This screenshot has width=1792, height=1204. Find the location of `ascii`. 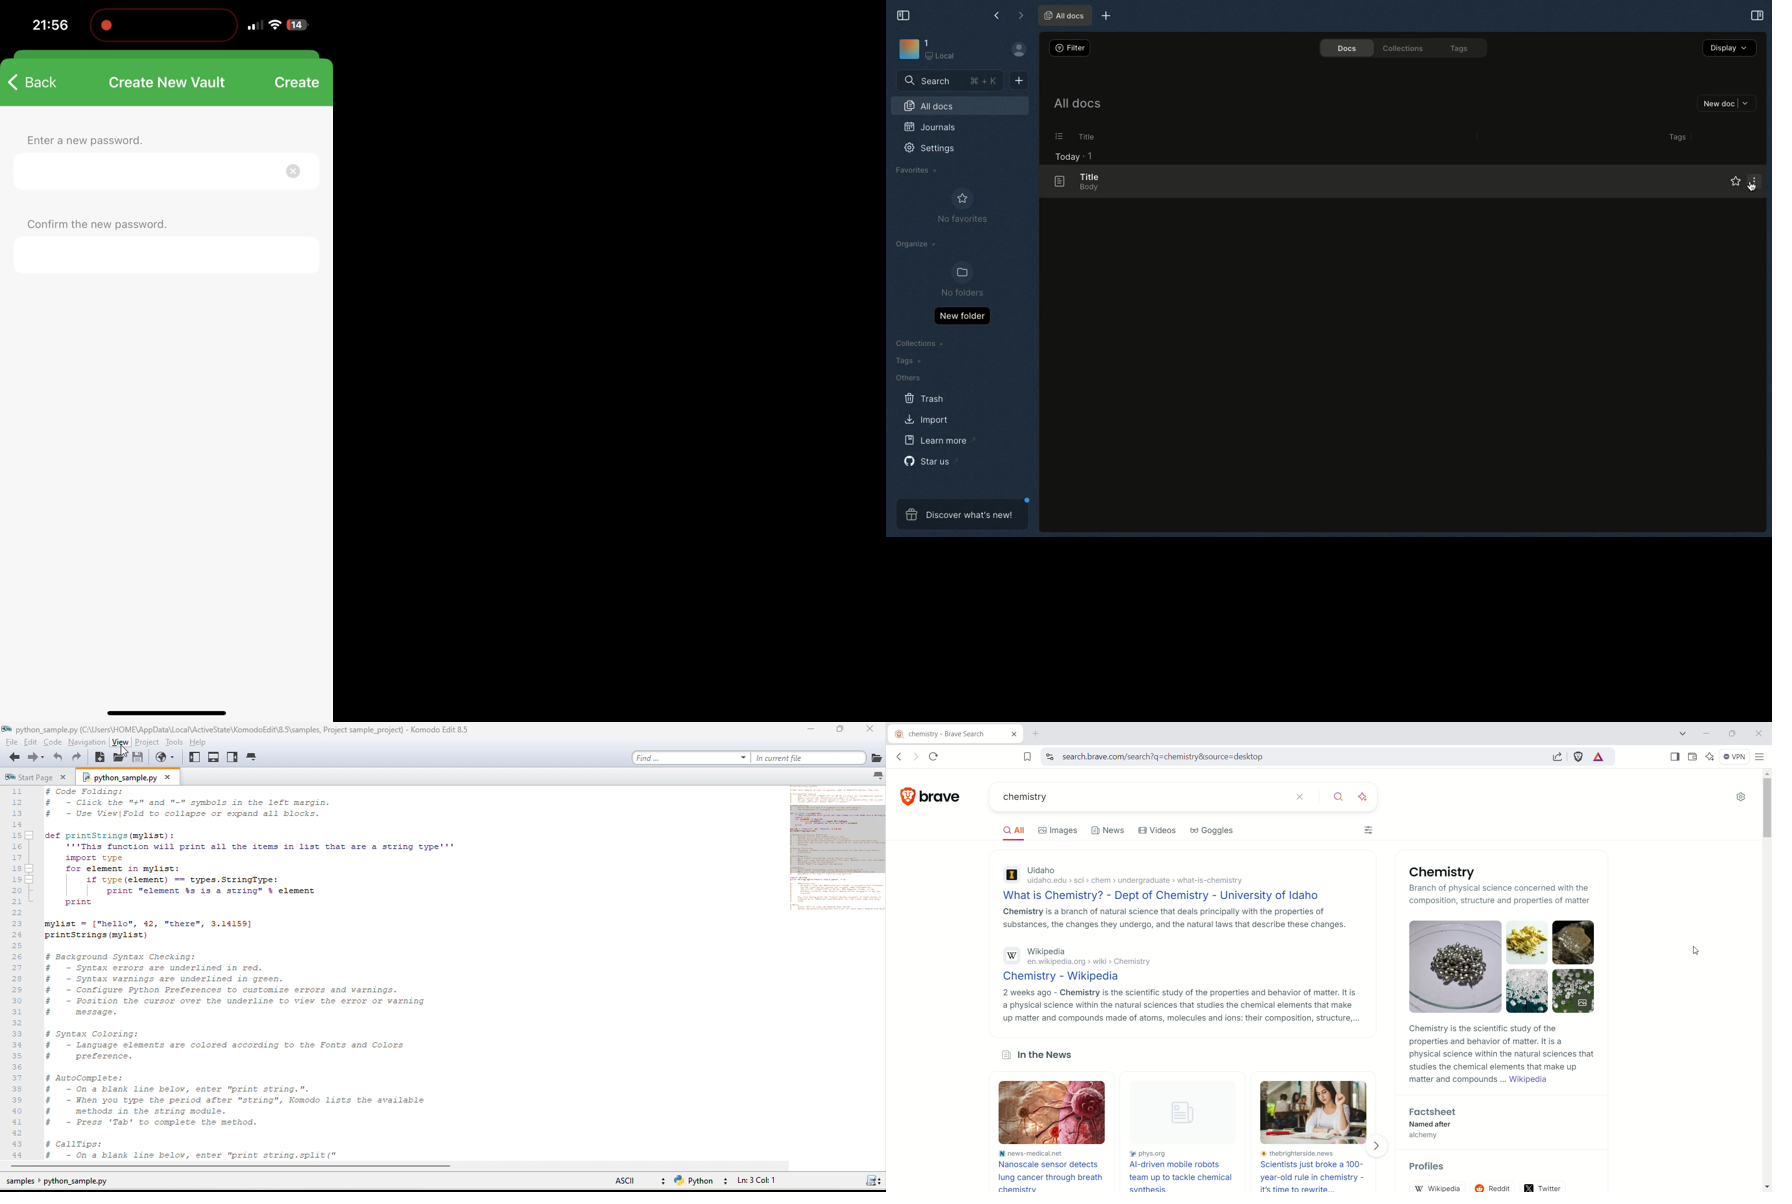

ascii is located at coordinates (636, 1180).